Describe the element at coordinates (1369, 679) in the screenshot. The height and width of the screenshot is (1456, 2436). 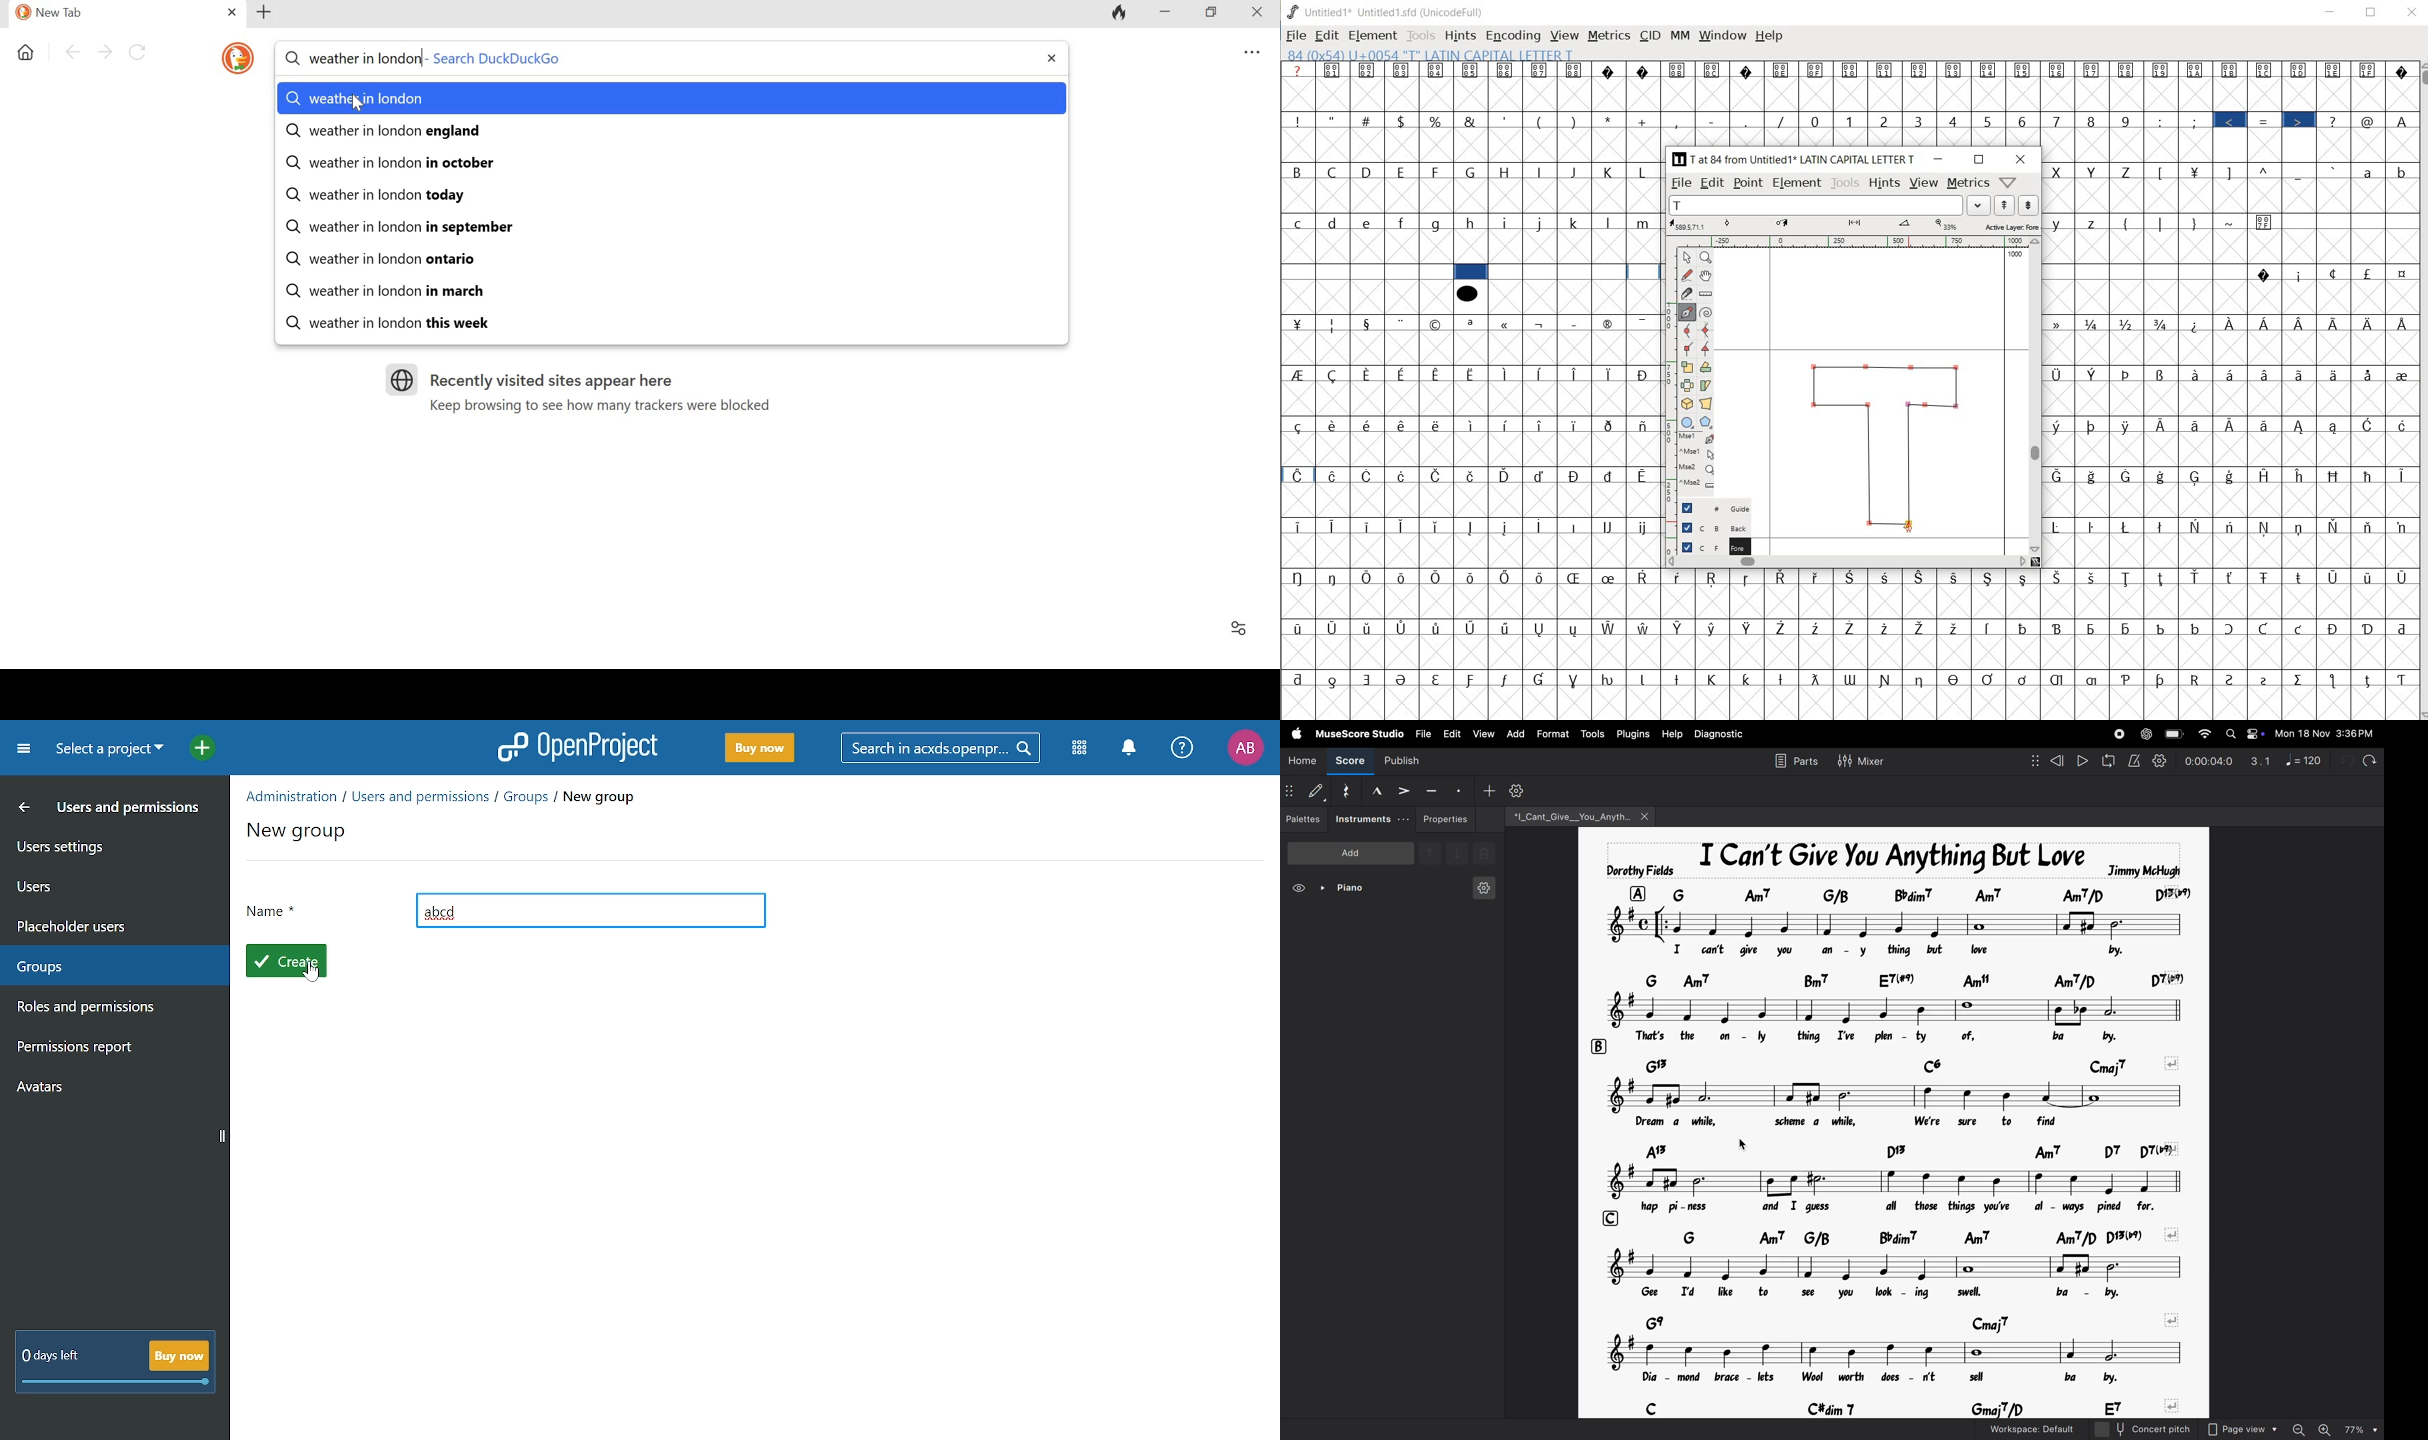
I see `Symbol` at that location.